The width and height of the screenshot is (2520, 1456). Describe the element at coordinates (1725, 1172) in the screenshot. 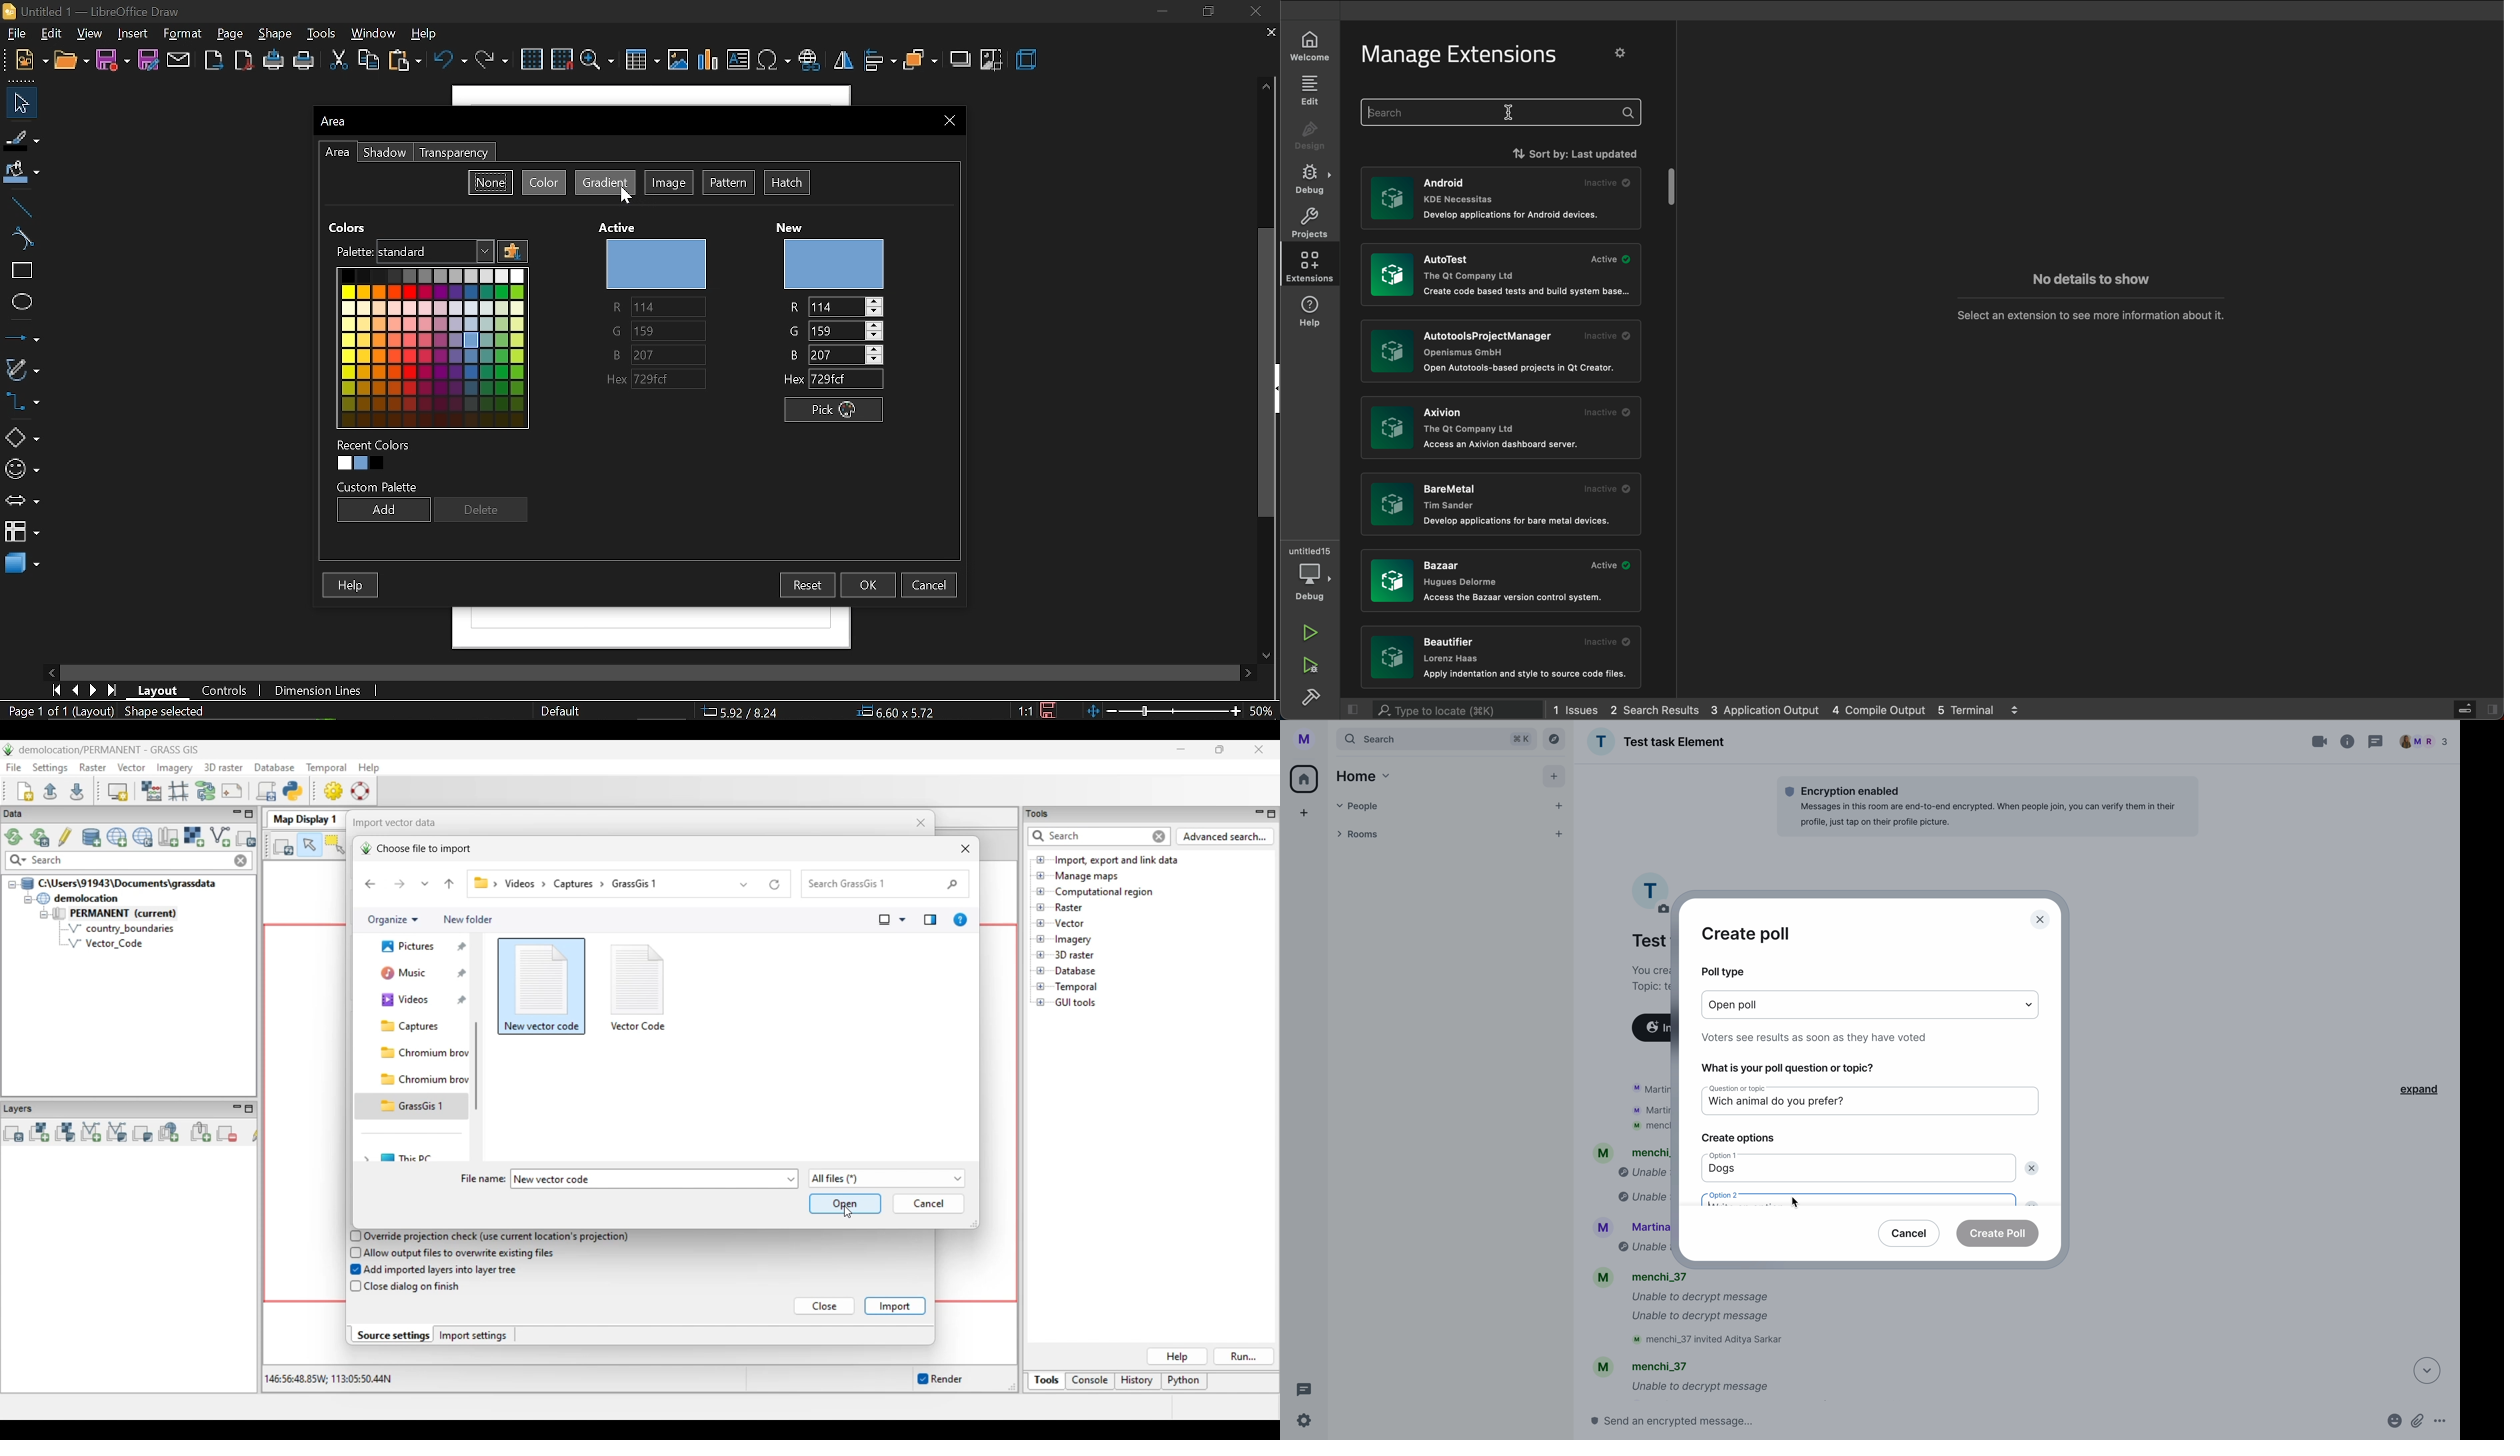

I see `dogs` at that location.